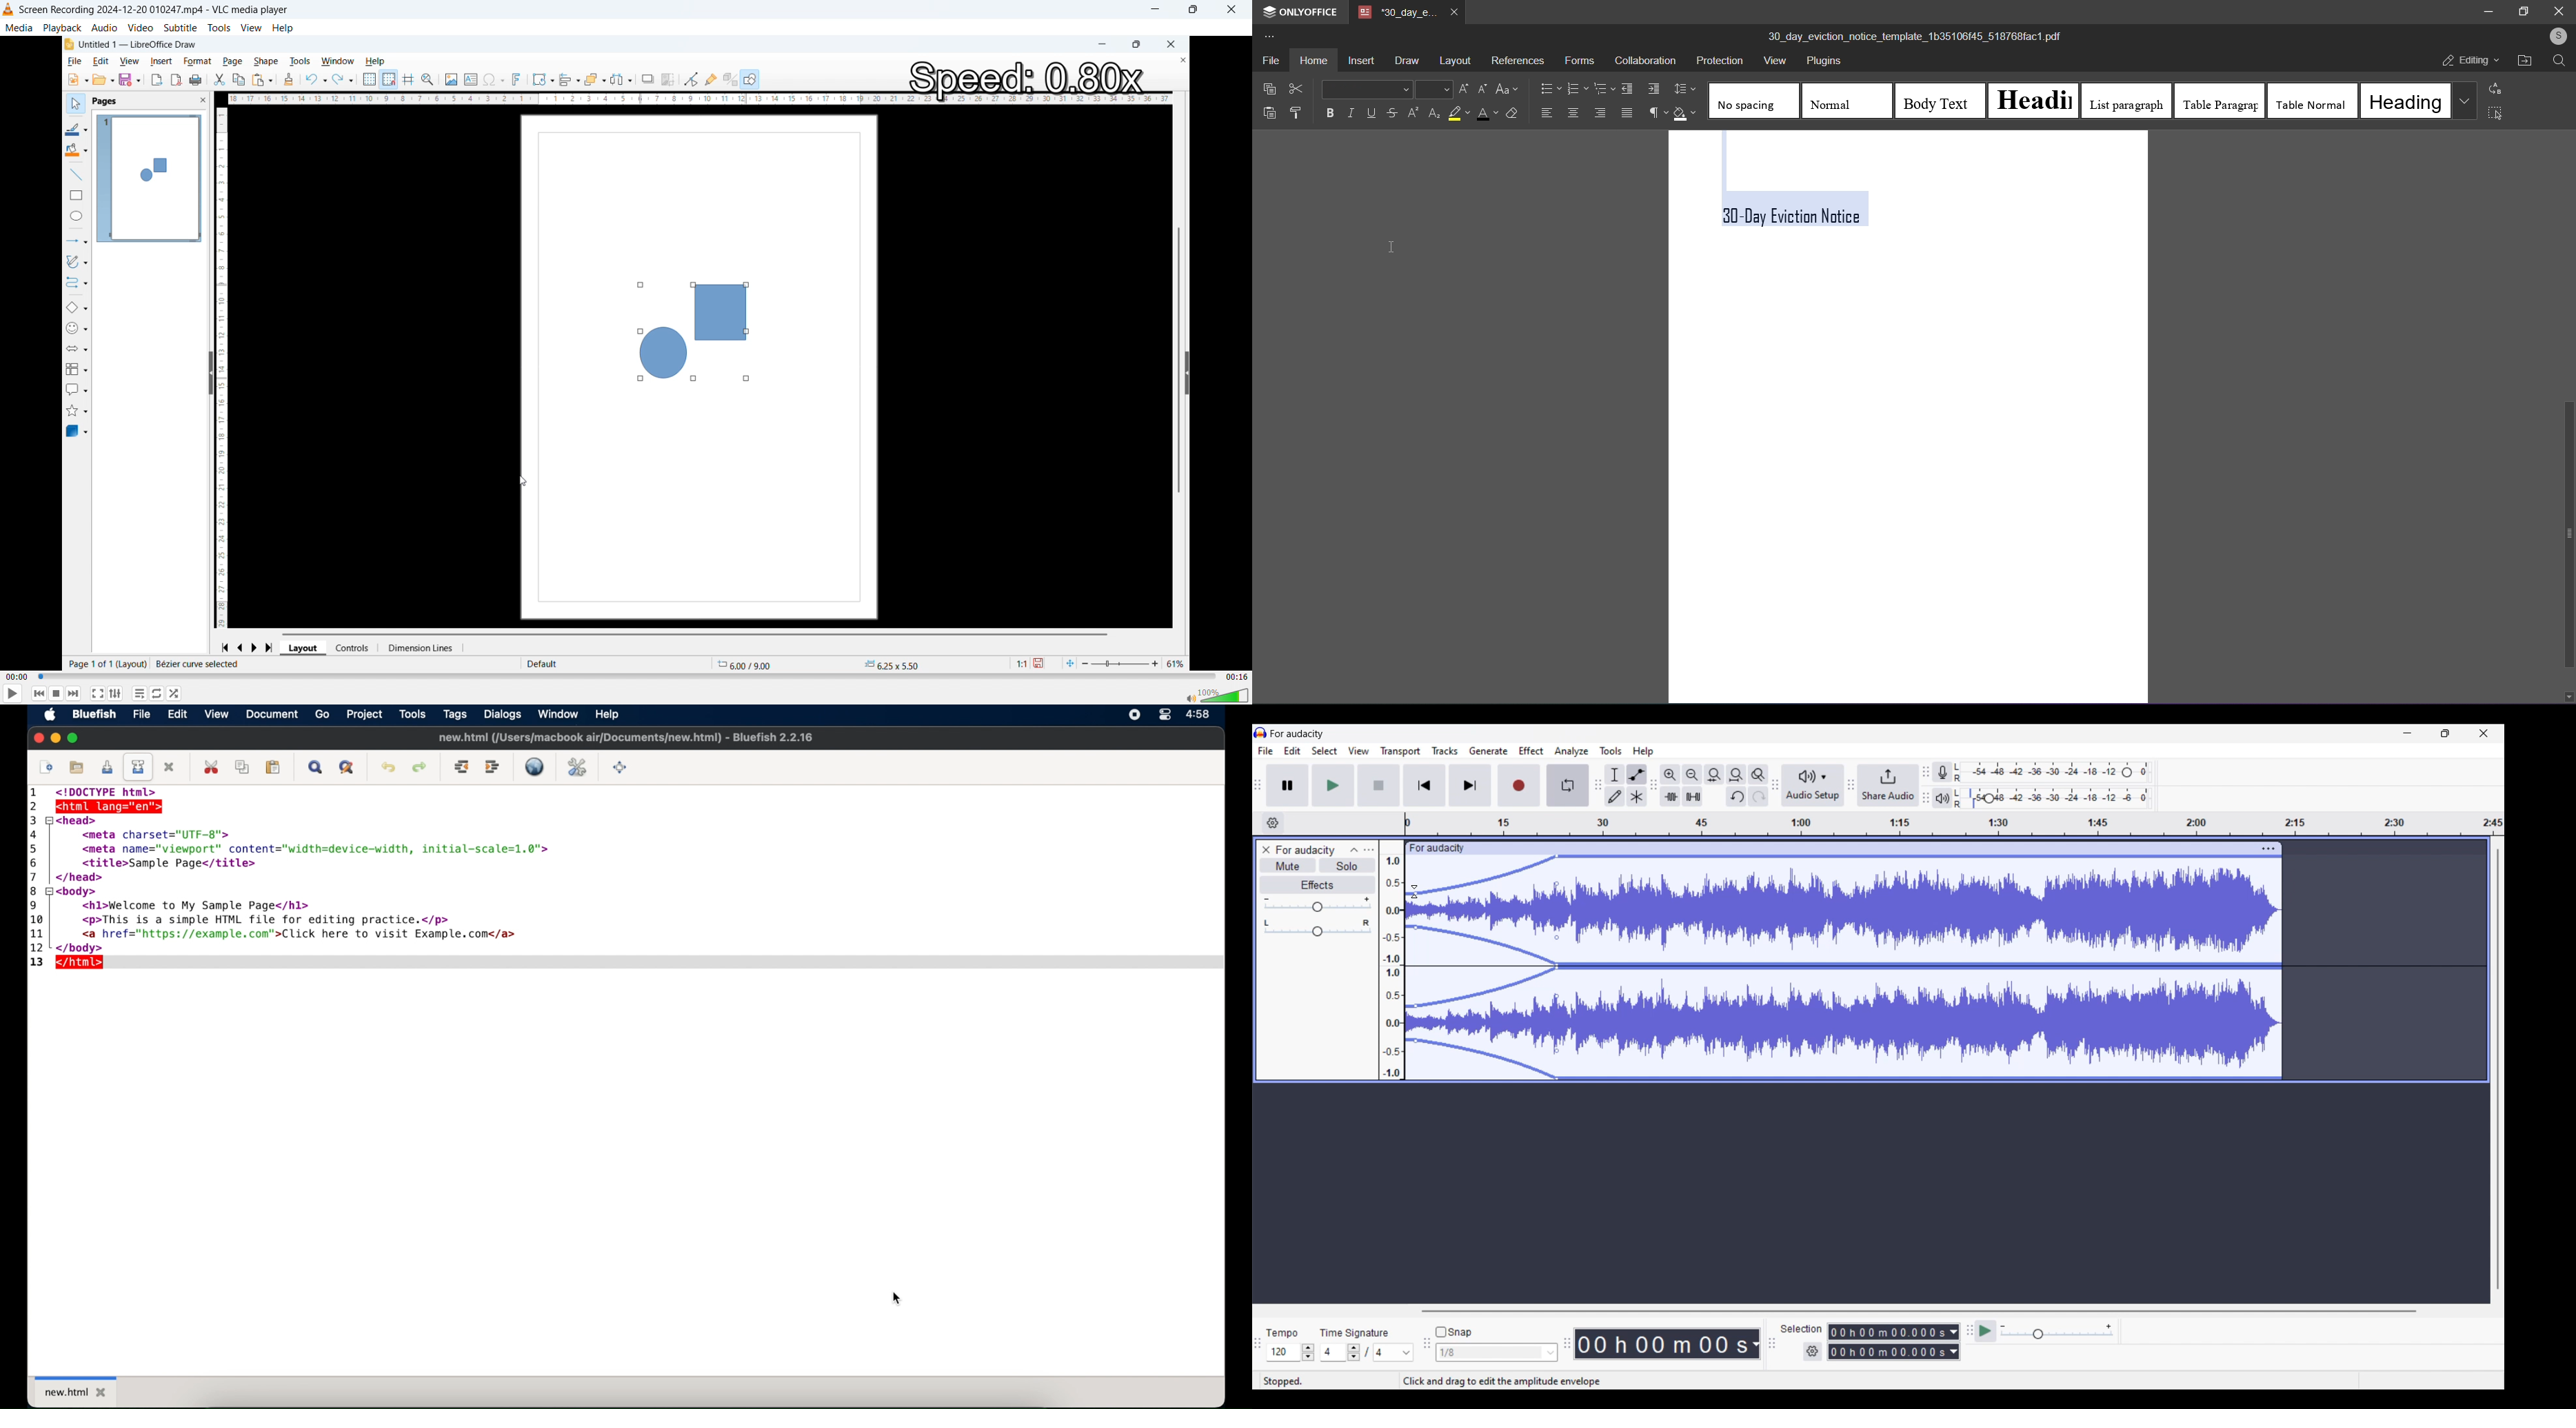 Image resolution: width=2576 pixels, height=1428 pixels. I want to click on decrease font size, so click(1480, 88).